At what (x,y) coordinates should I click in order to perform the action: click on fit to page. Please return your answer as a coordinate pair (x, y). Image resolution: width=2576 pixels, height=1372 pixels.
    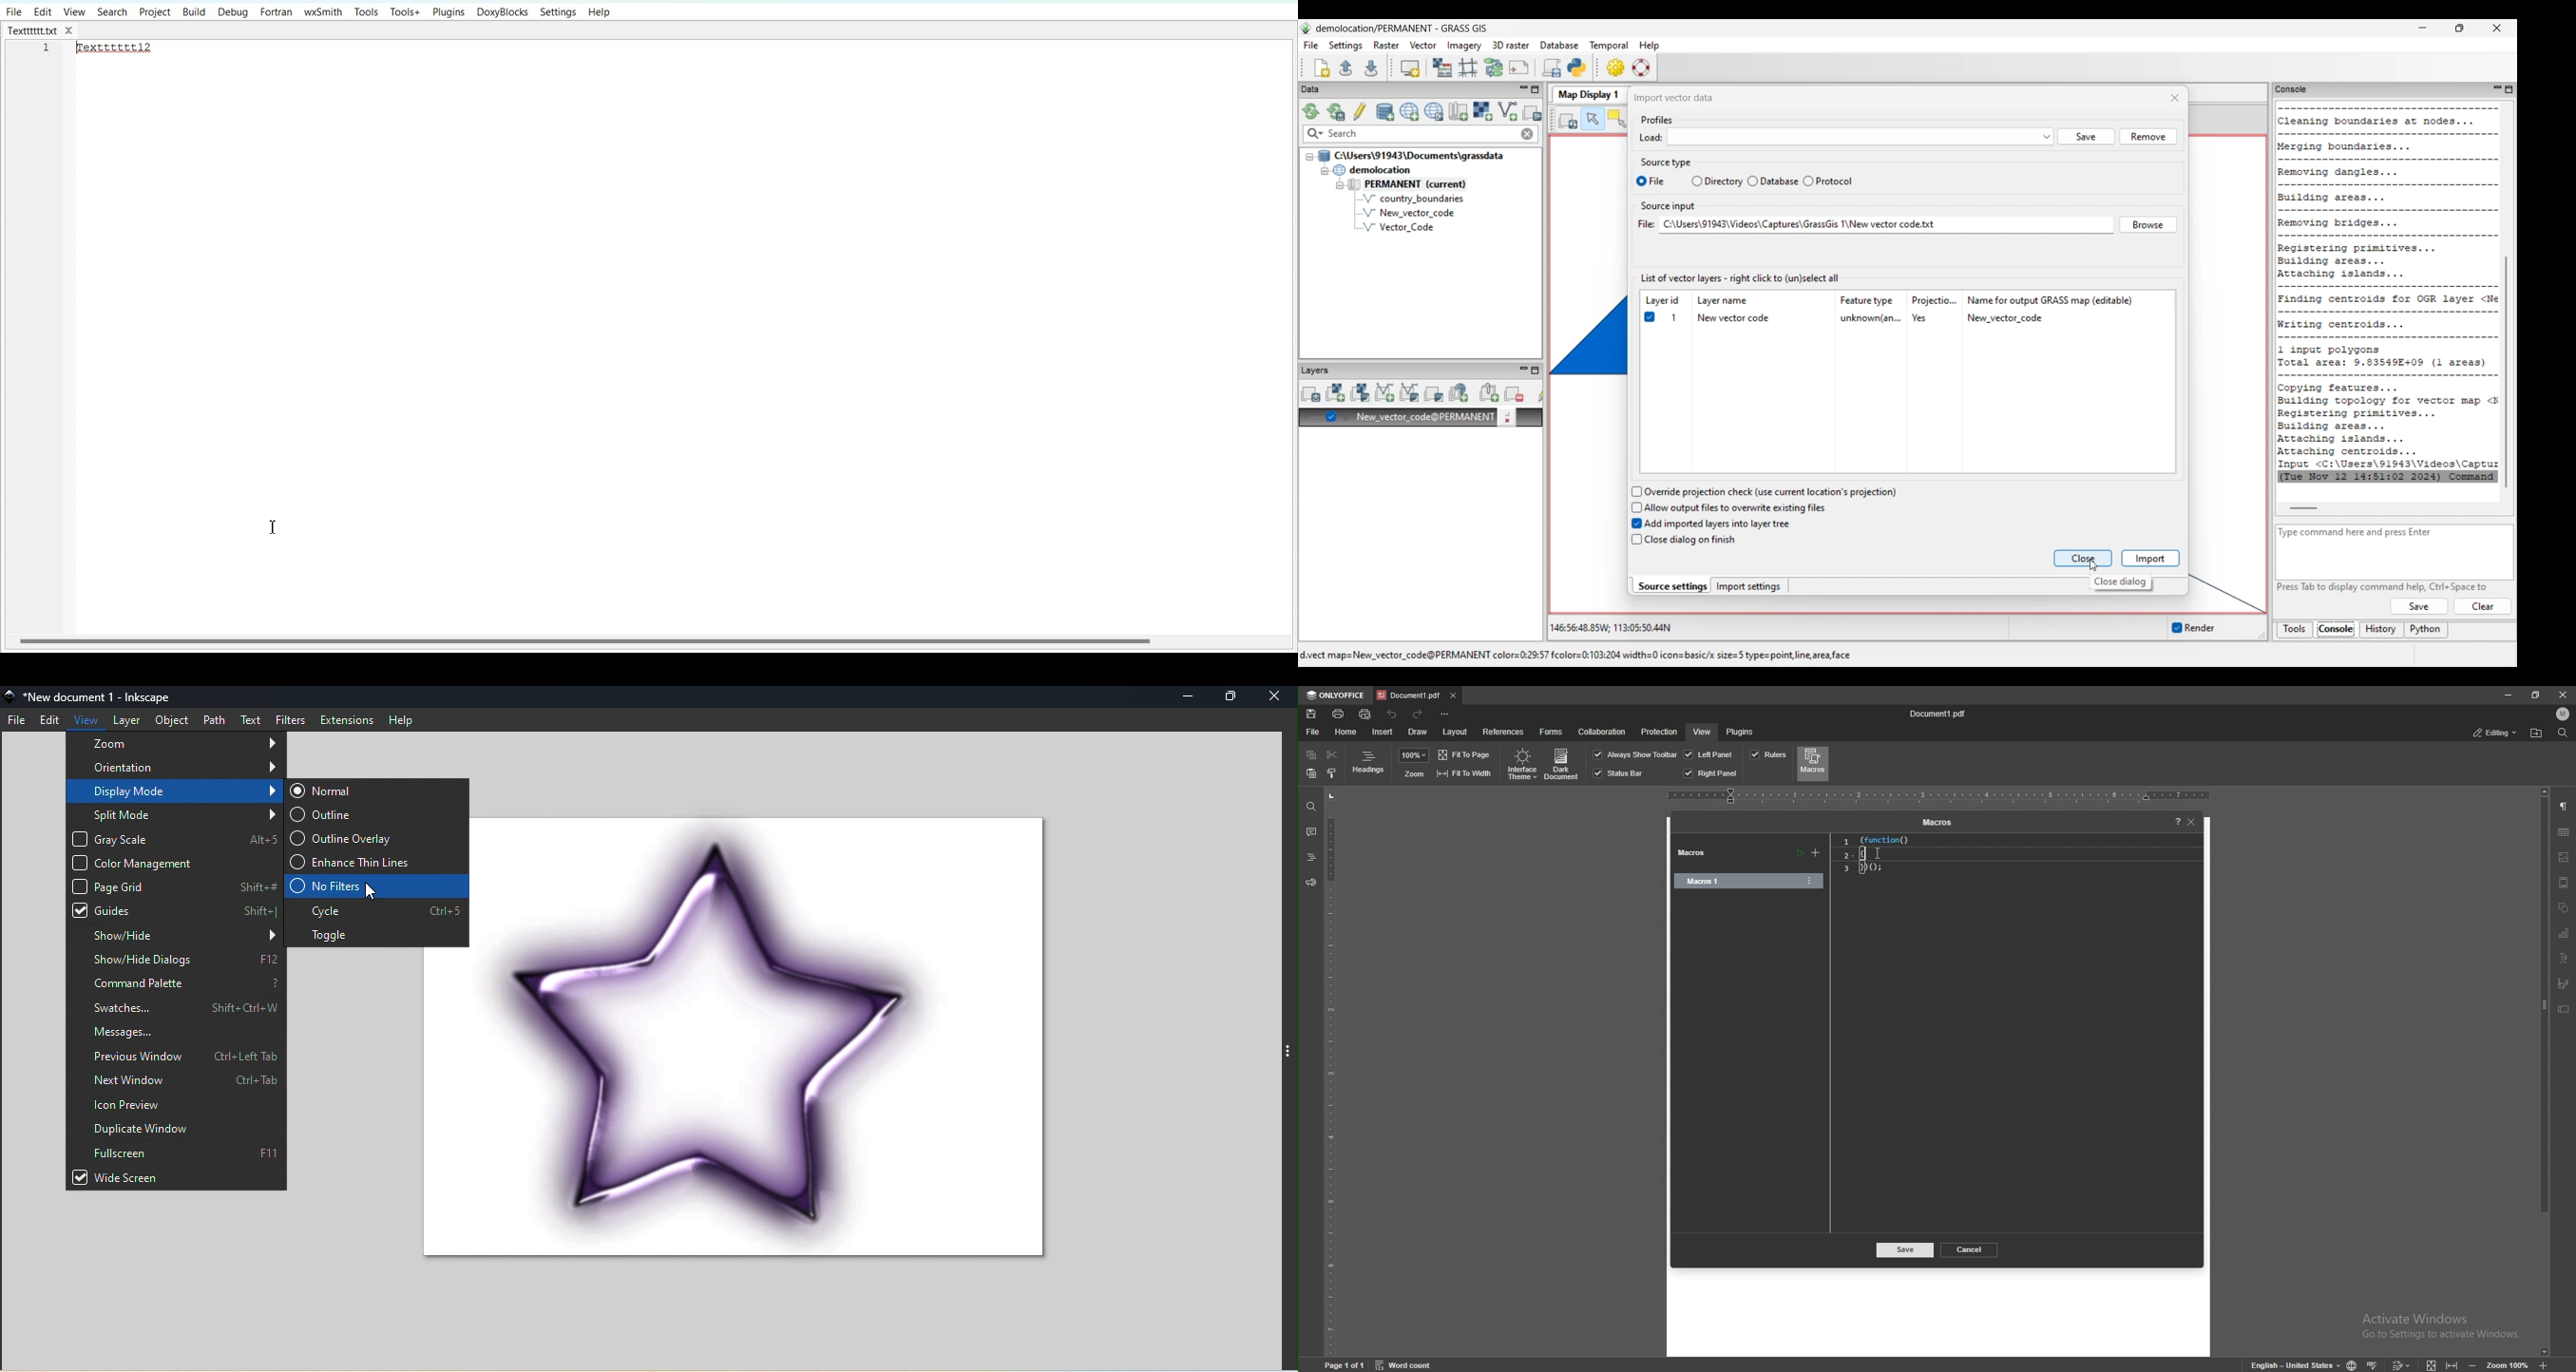
    Looking at the image, I should click on (1466, 755).